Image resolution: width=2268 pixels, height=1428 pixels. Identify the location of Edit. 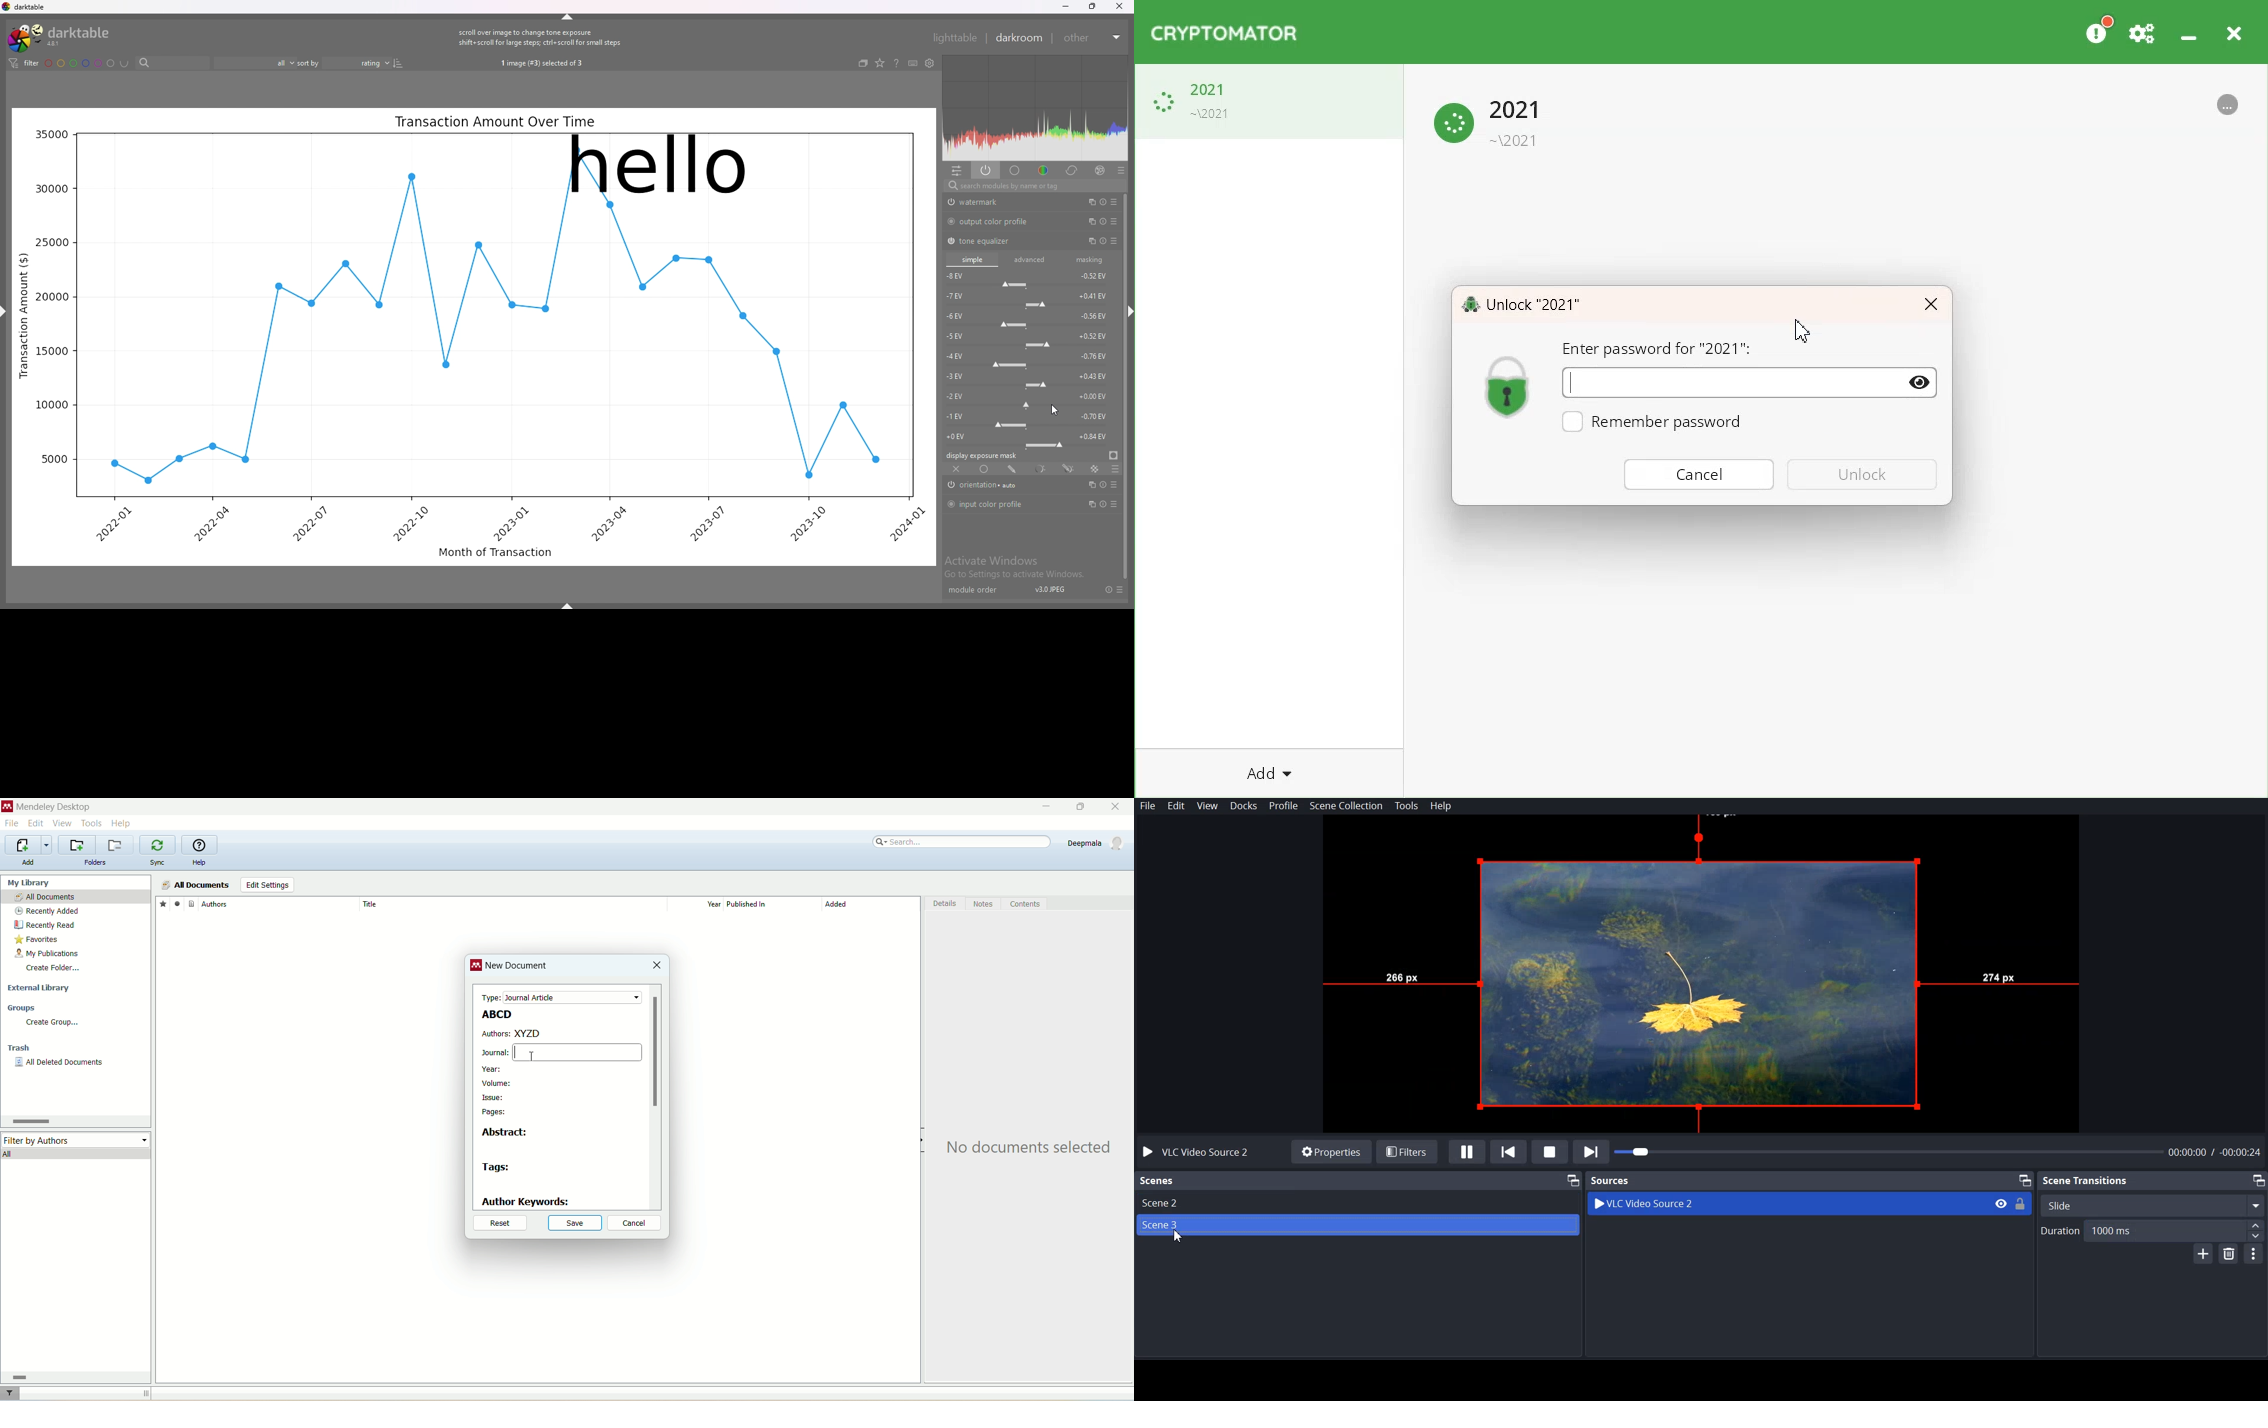
(1176, 806).